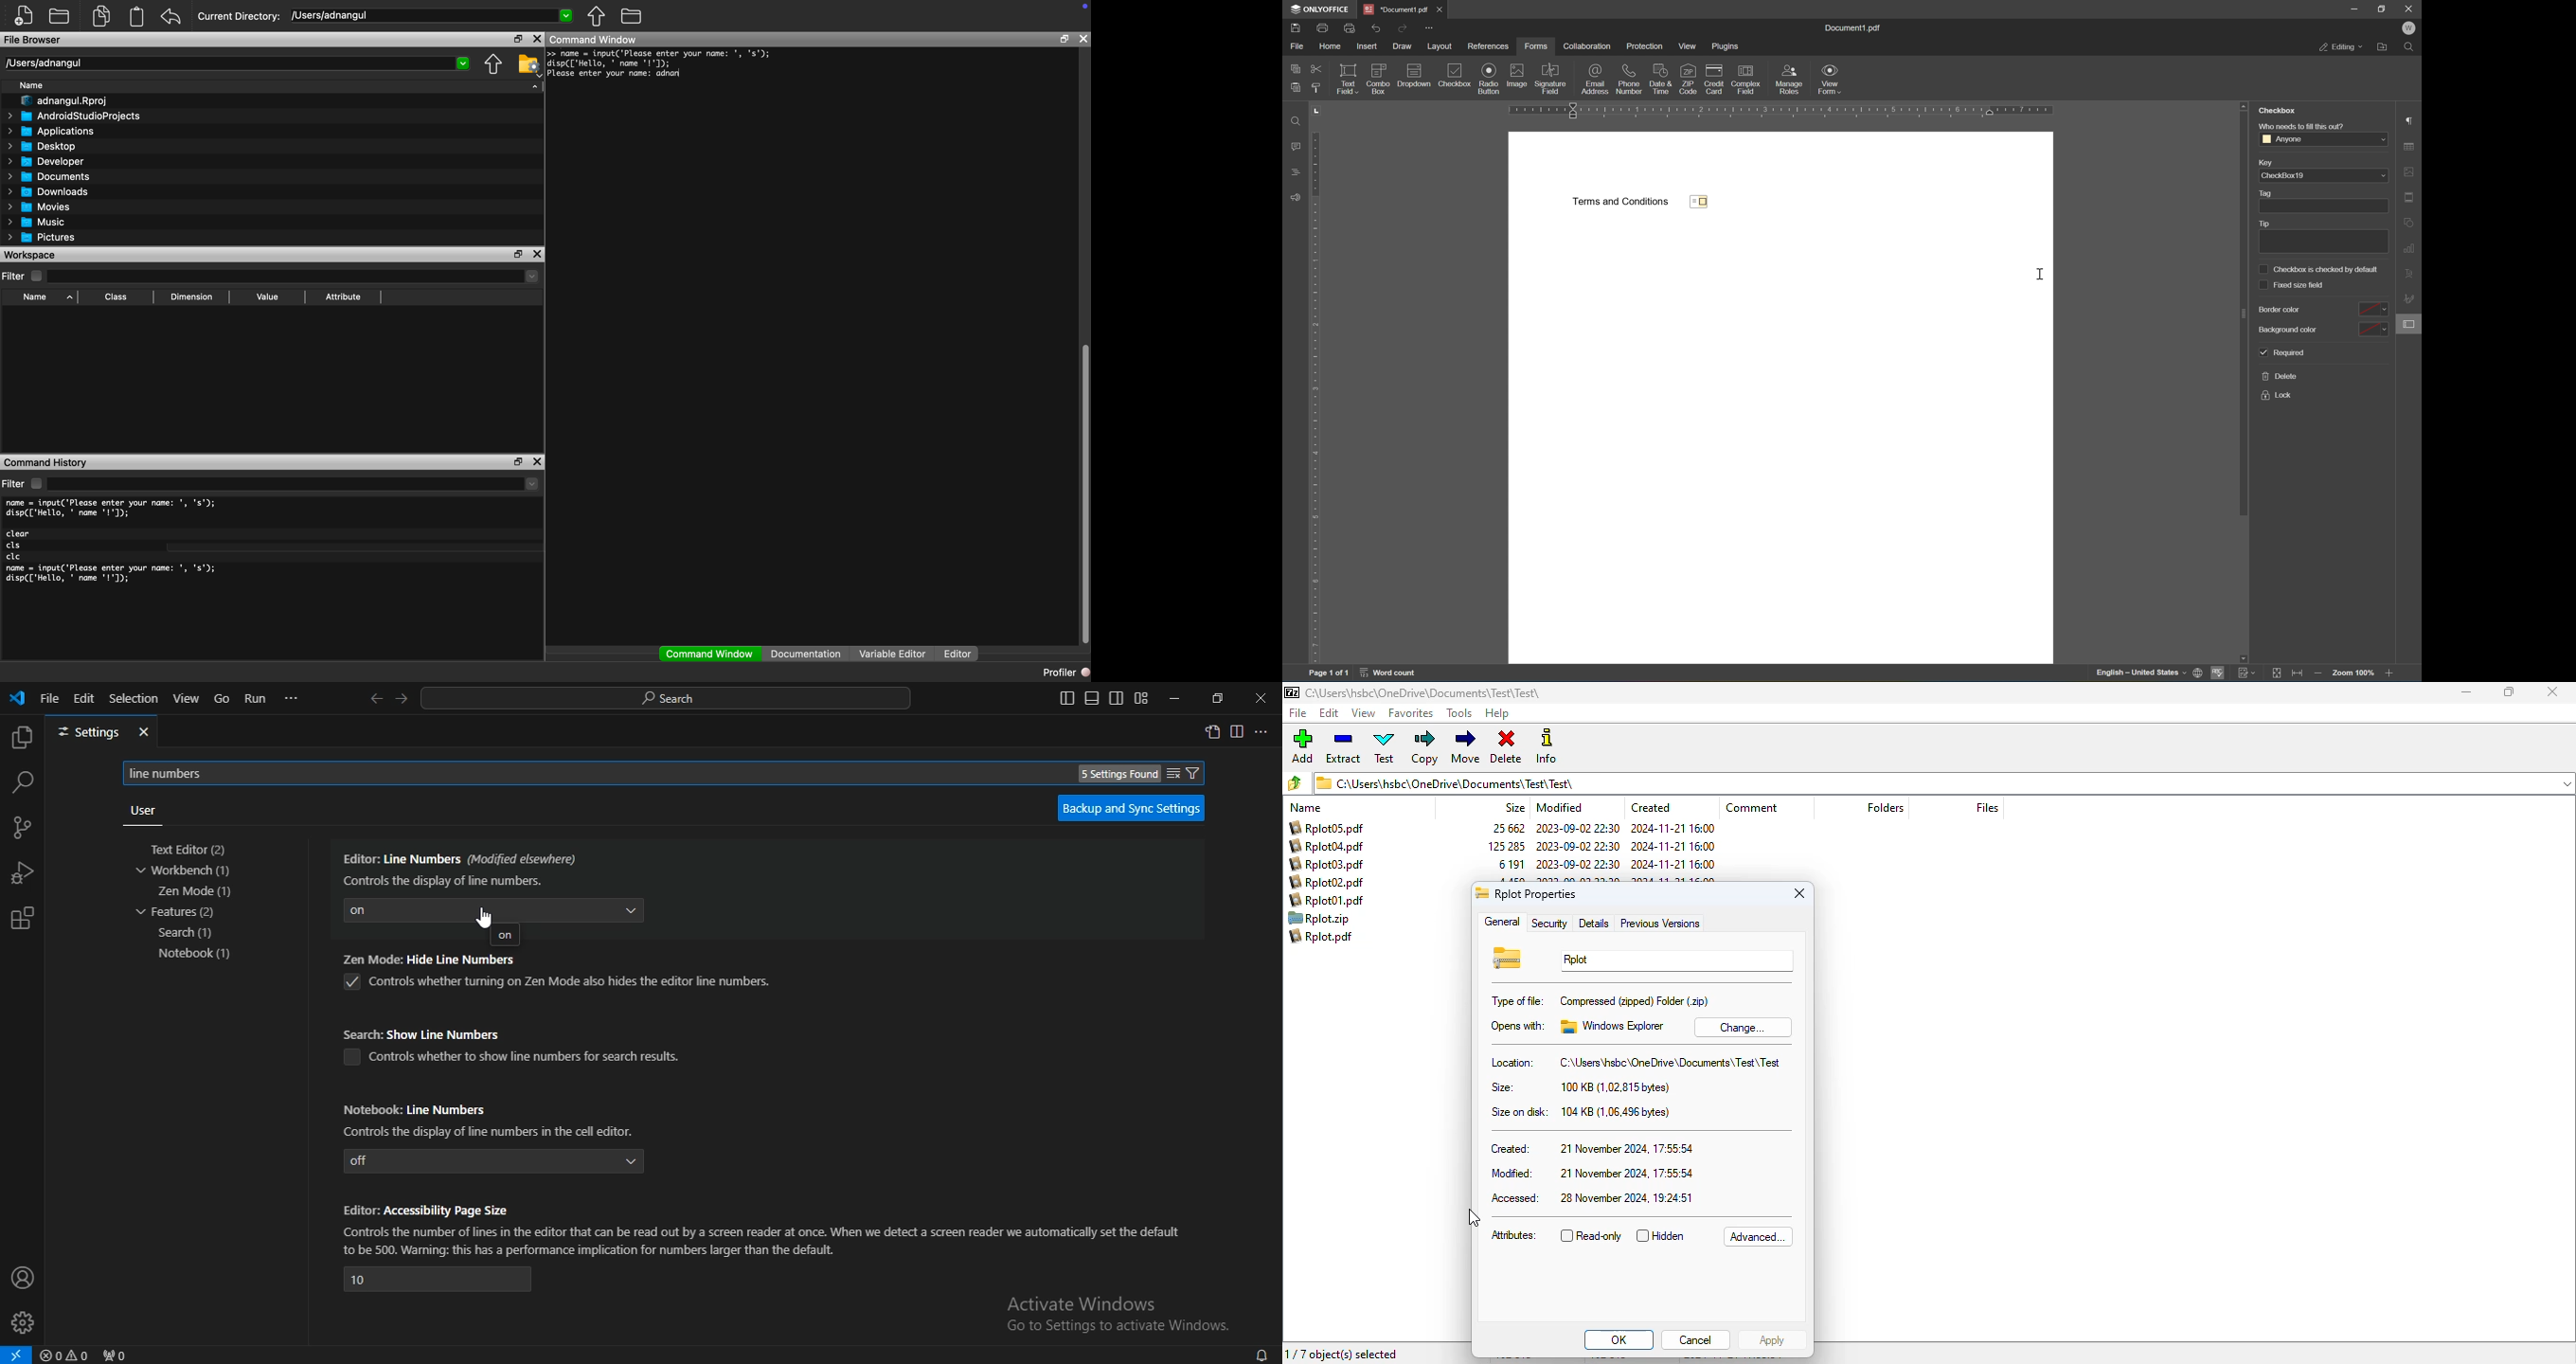 Image resolution: width=2576 pixels, height=1372 pixels. I want to click on insert, so click(1368, 47).